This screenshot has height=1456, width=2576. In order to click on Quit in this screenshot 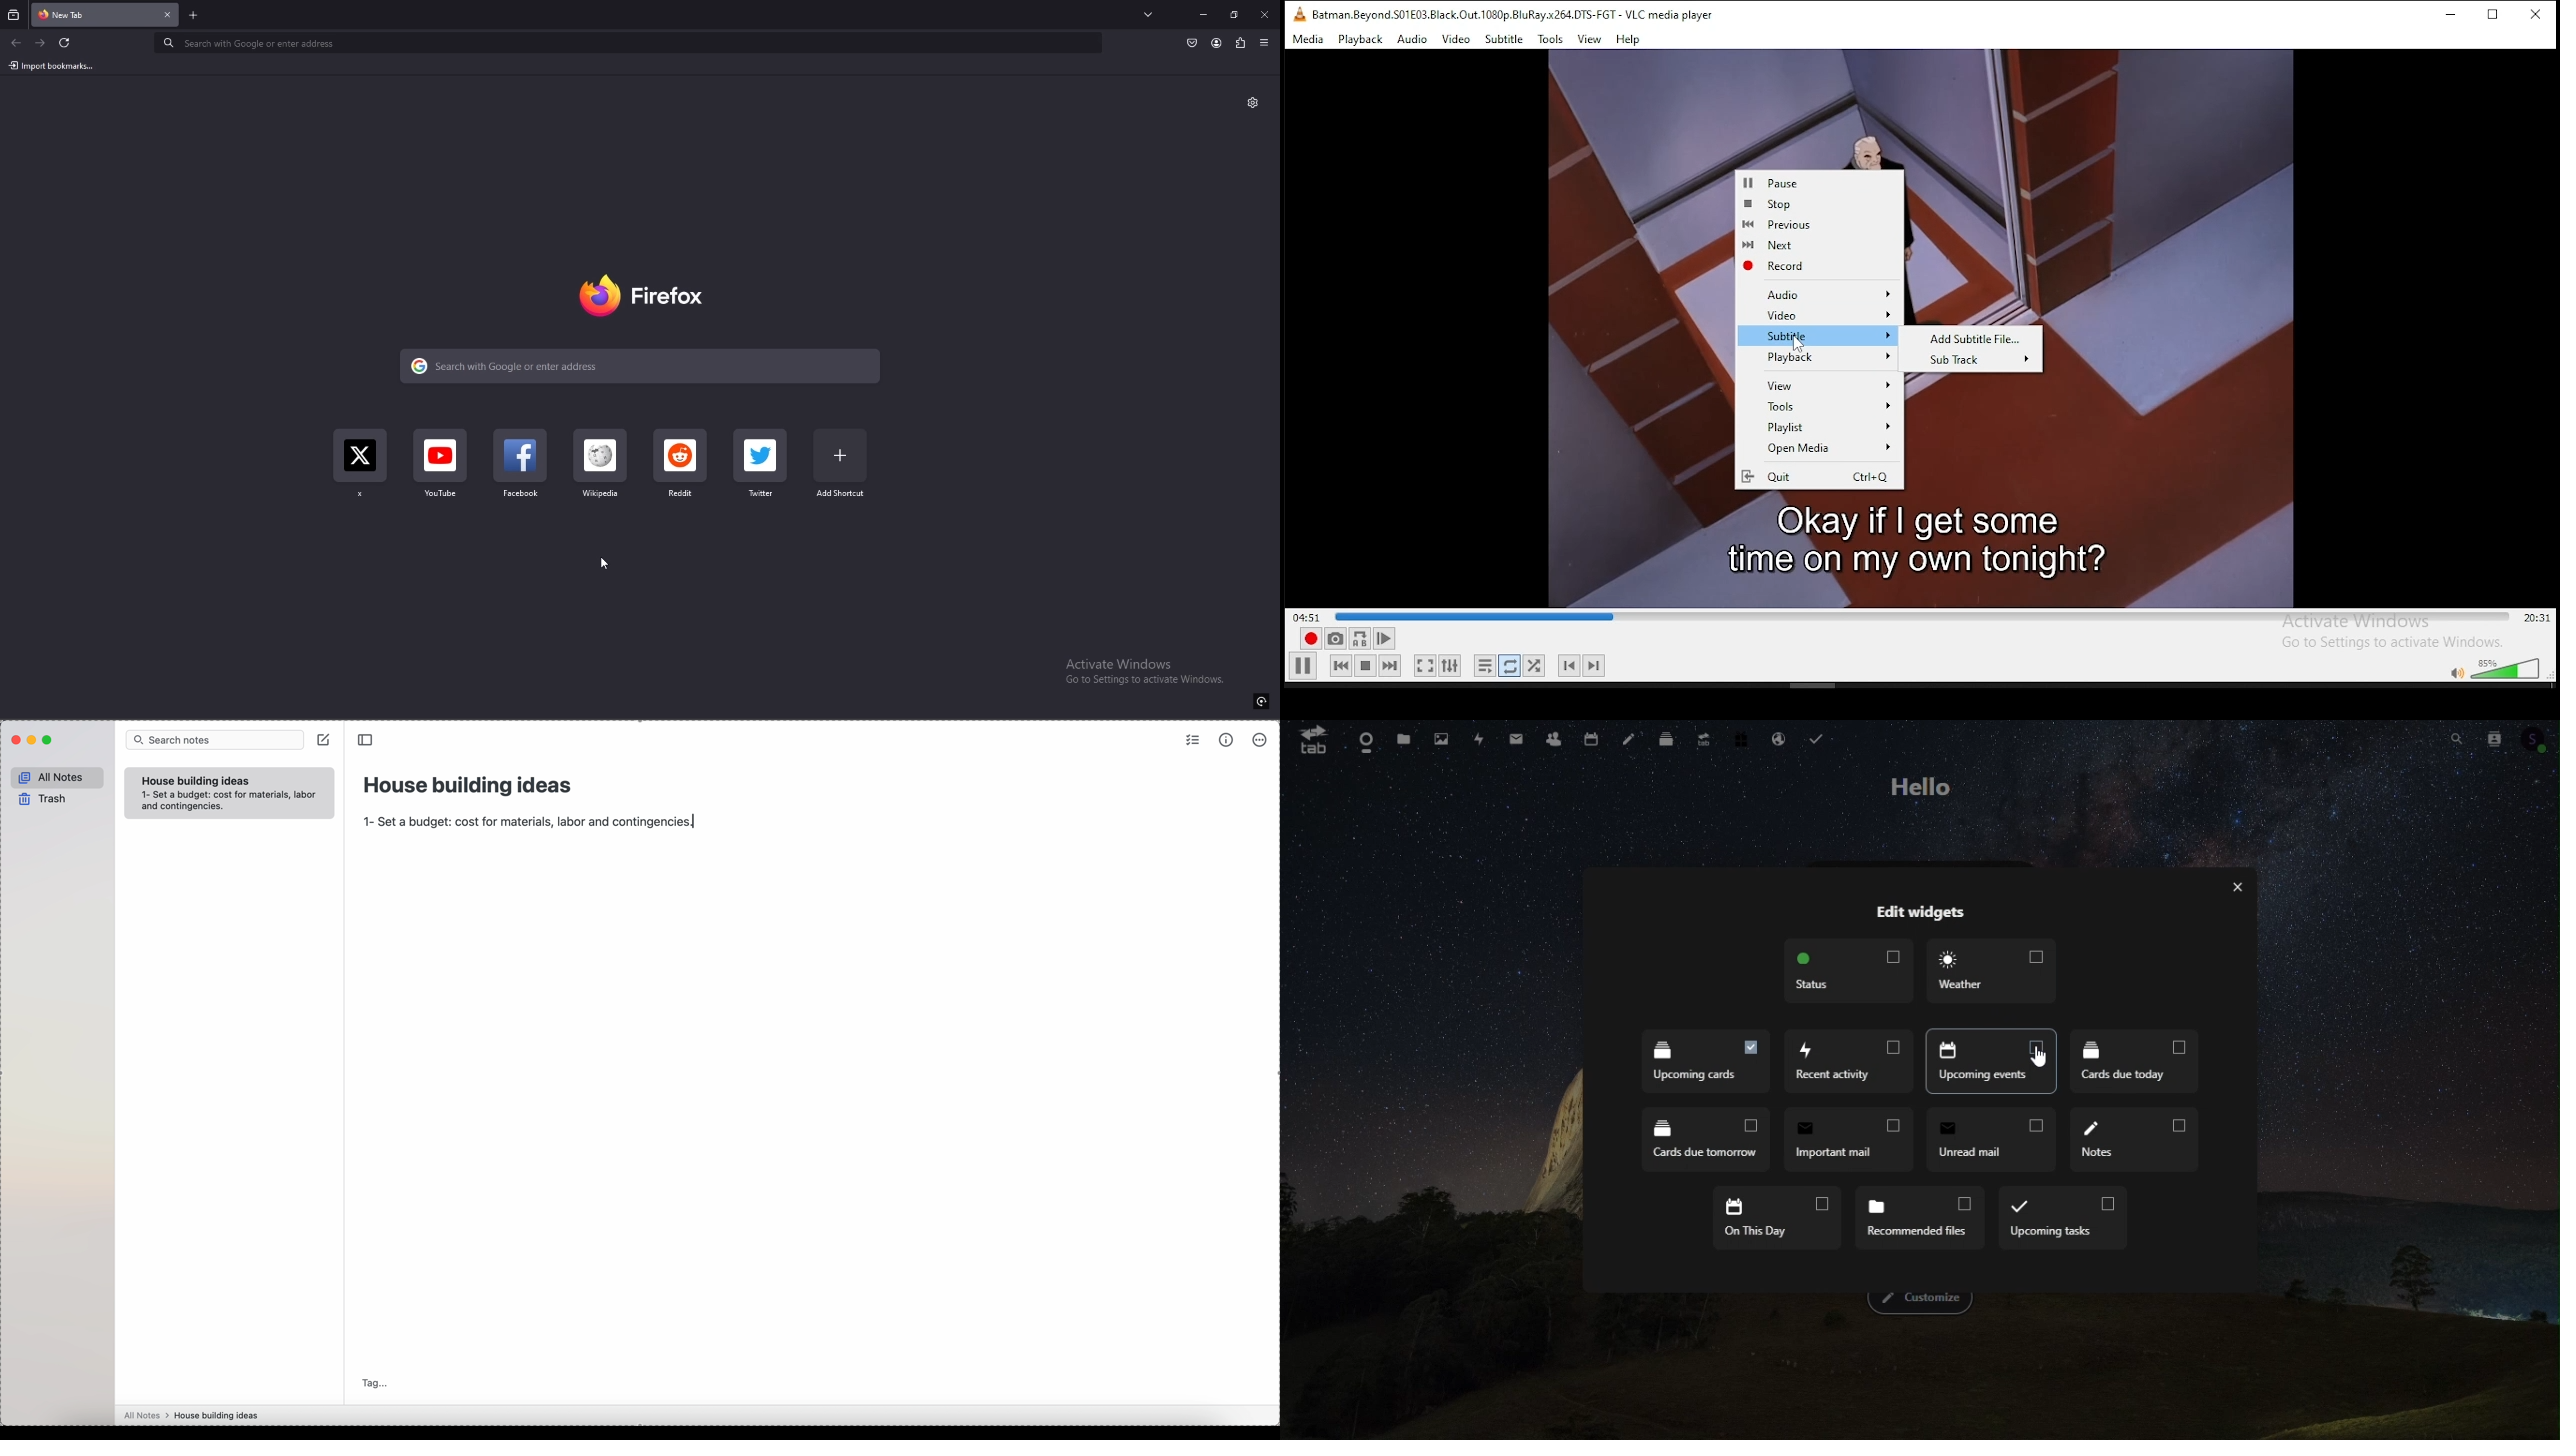, I will do `click(1818, 477)`.